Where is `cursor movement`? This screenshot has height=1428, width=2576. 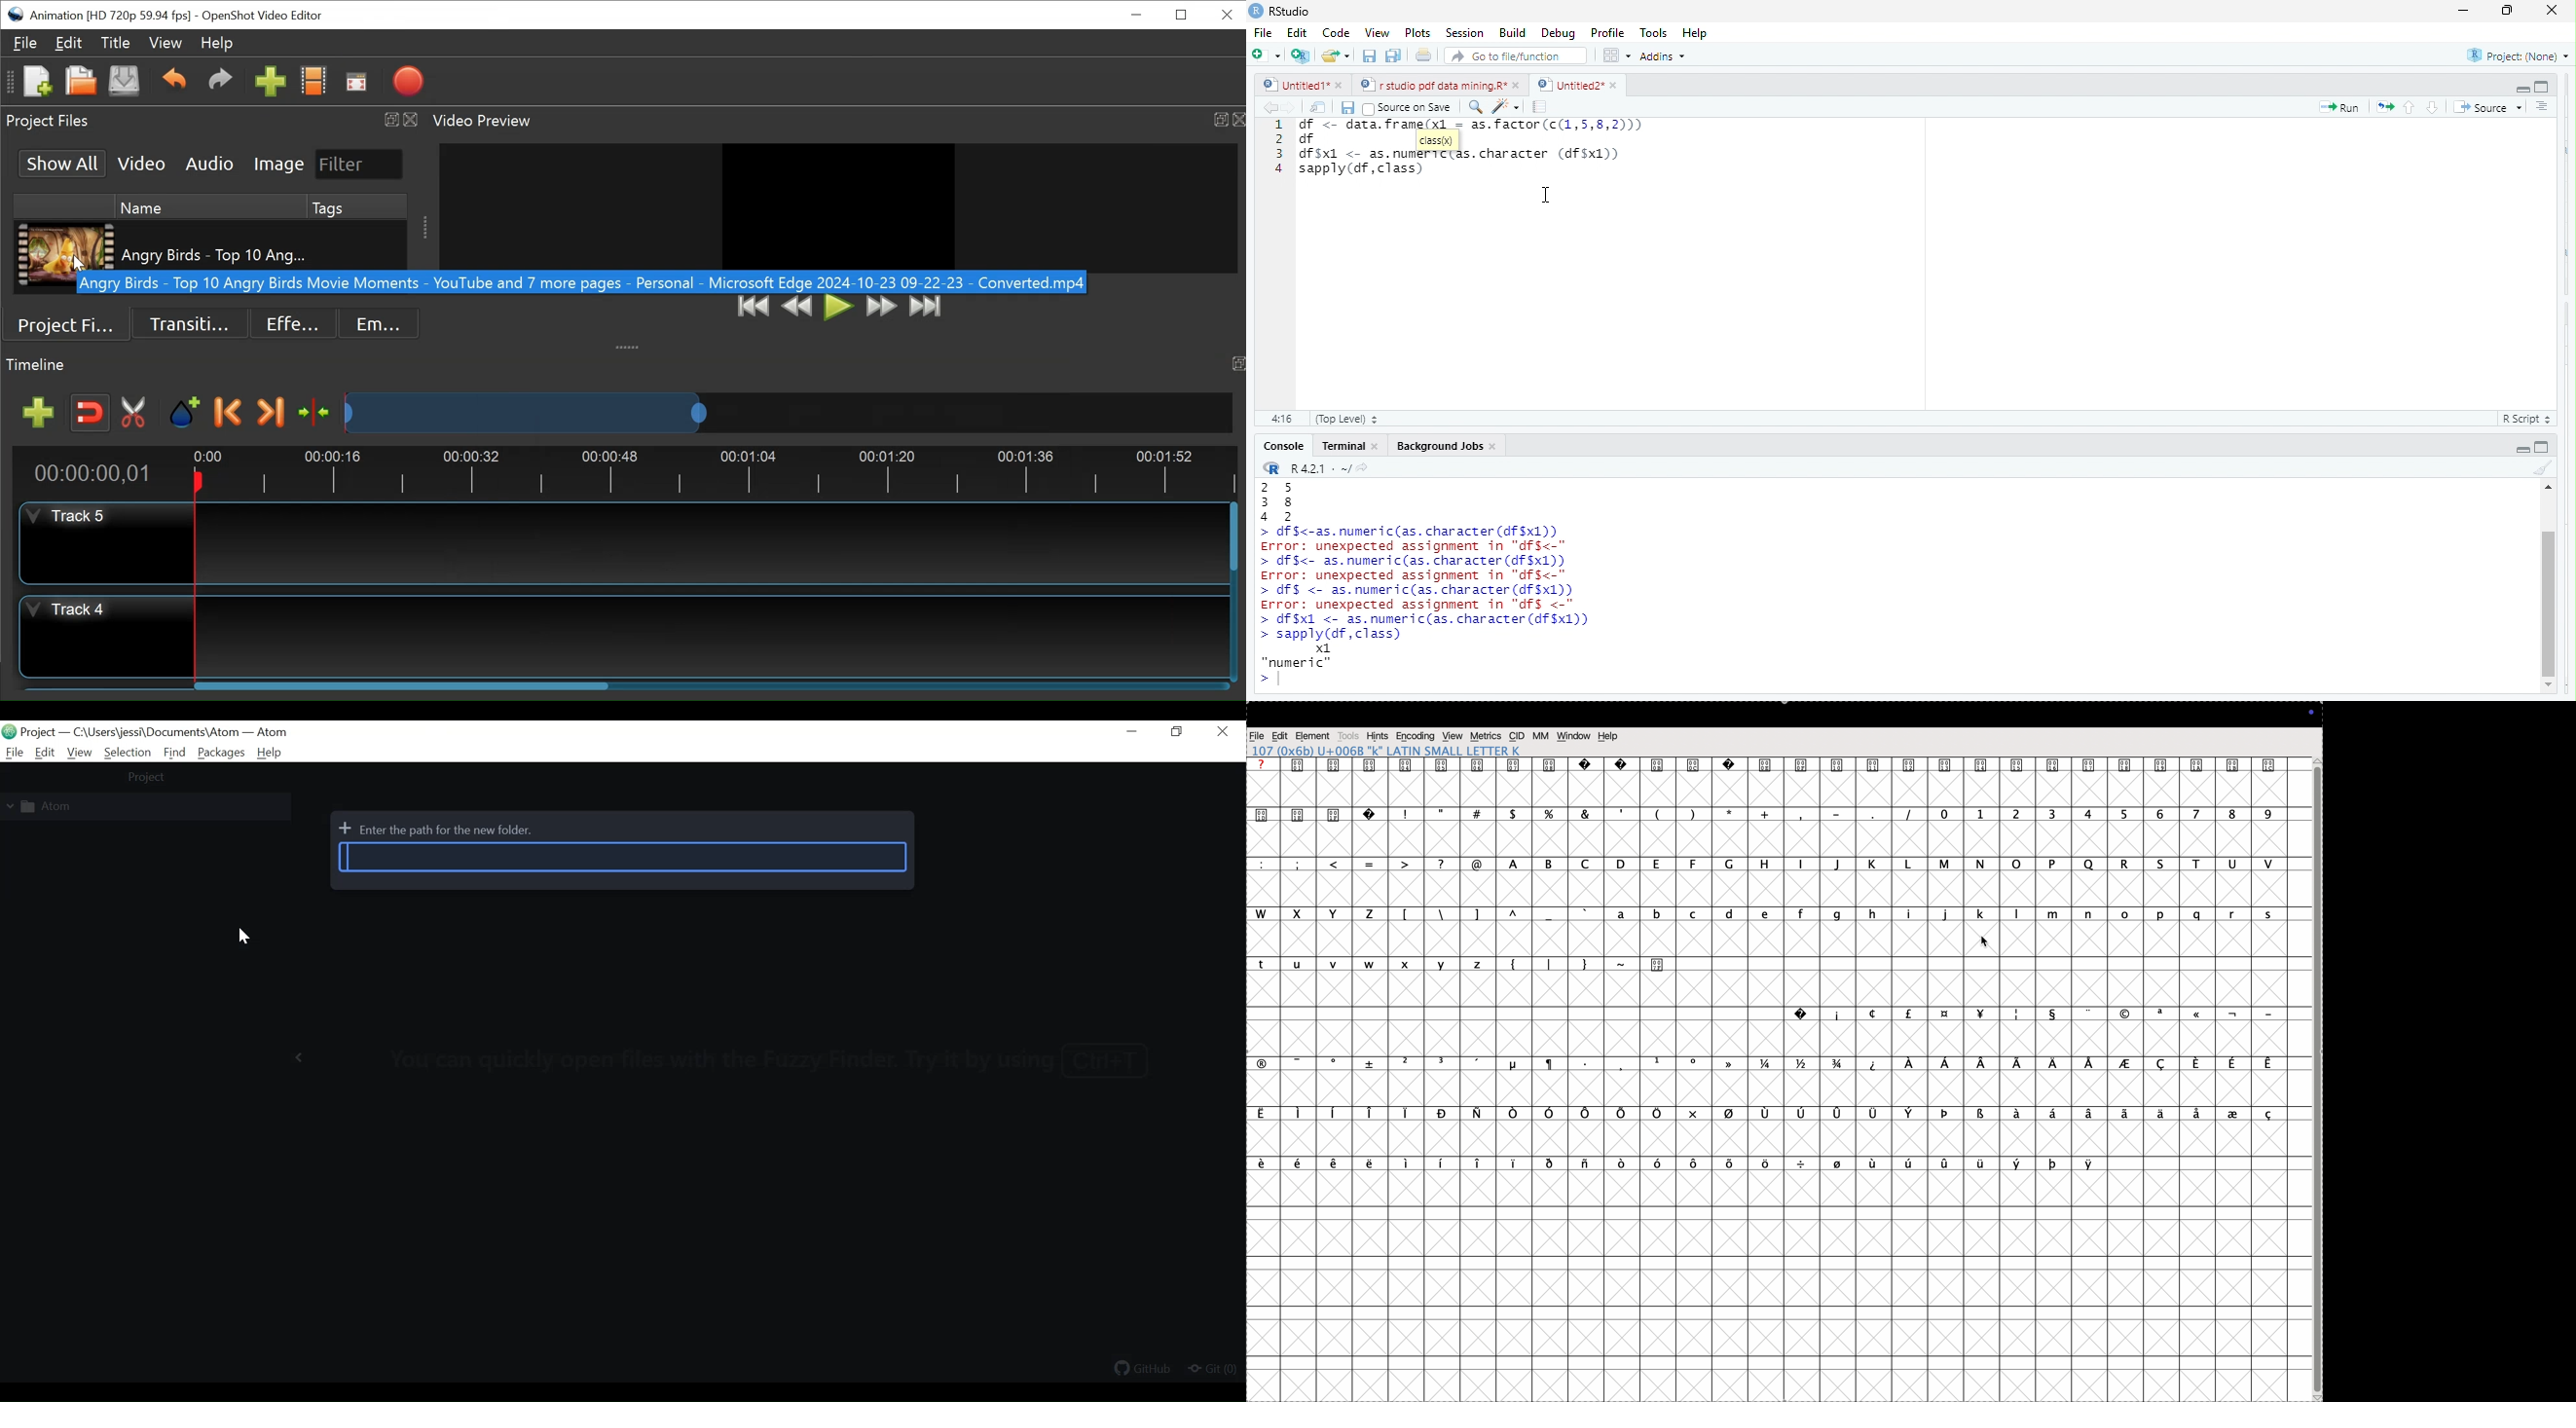
cursor movement is located at coordinates (1551, 195).